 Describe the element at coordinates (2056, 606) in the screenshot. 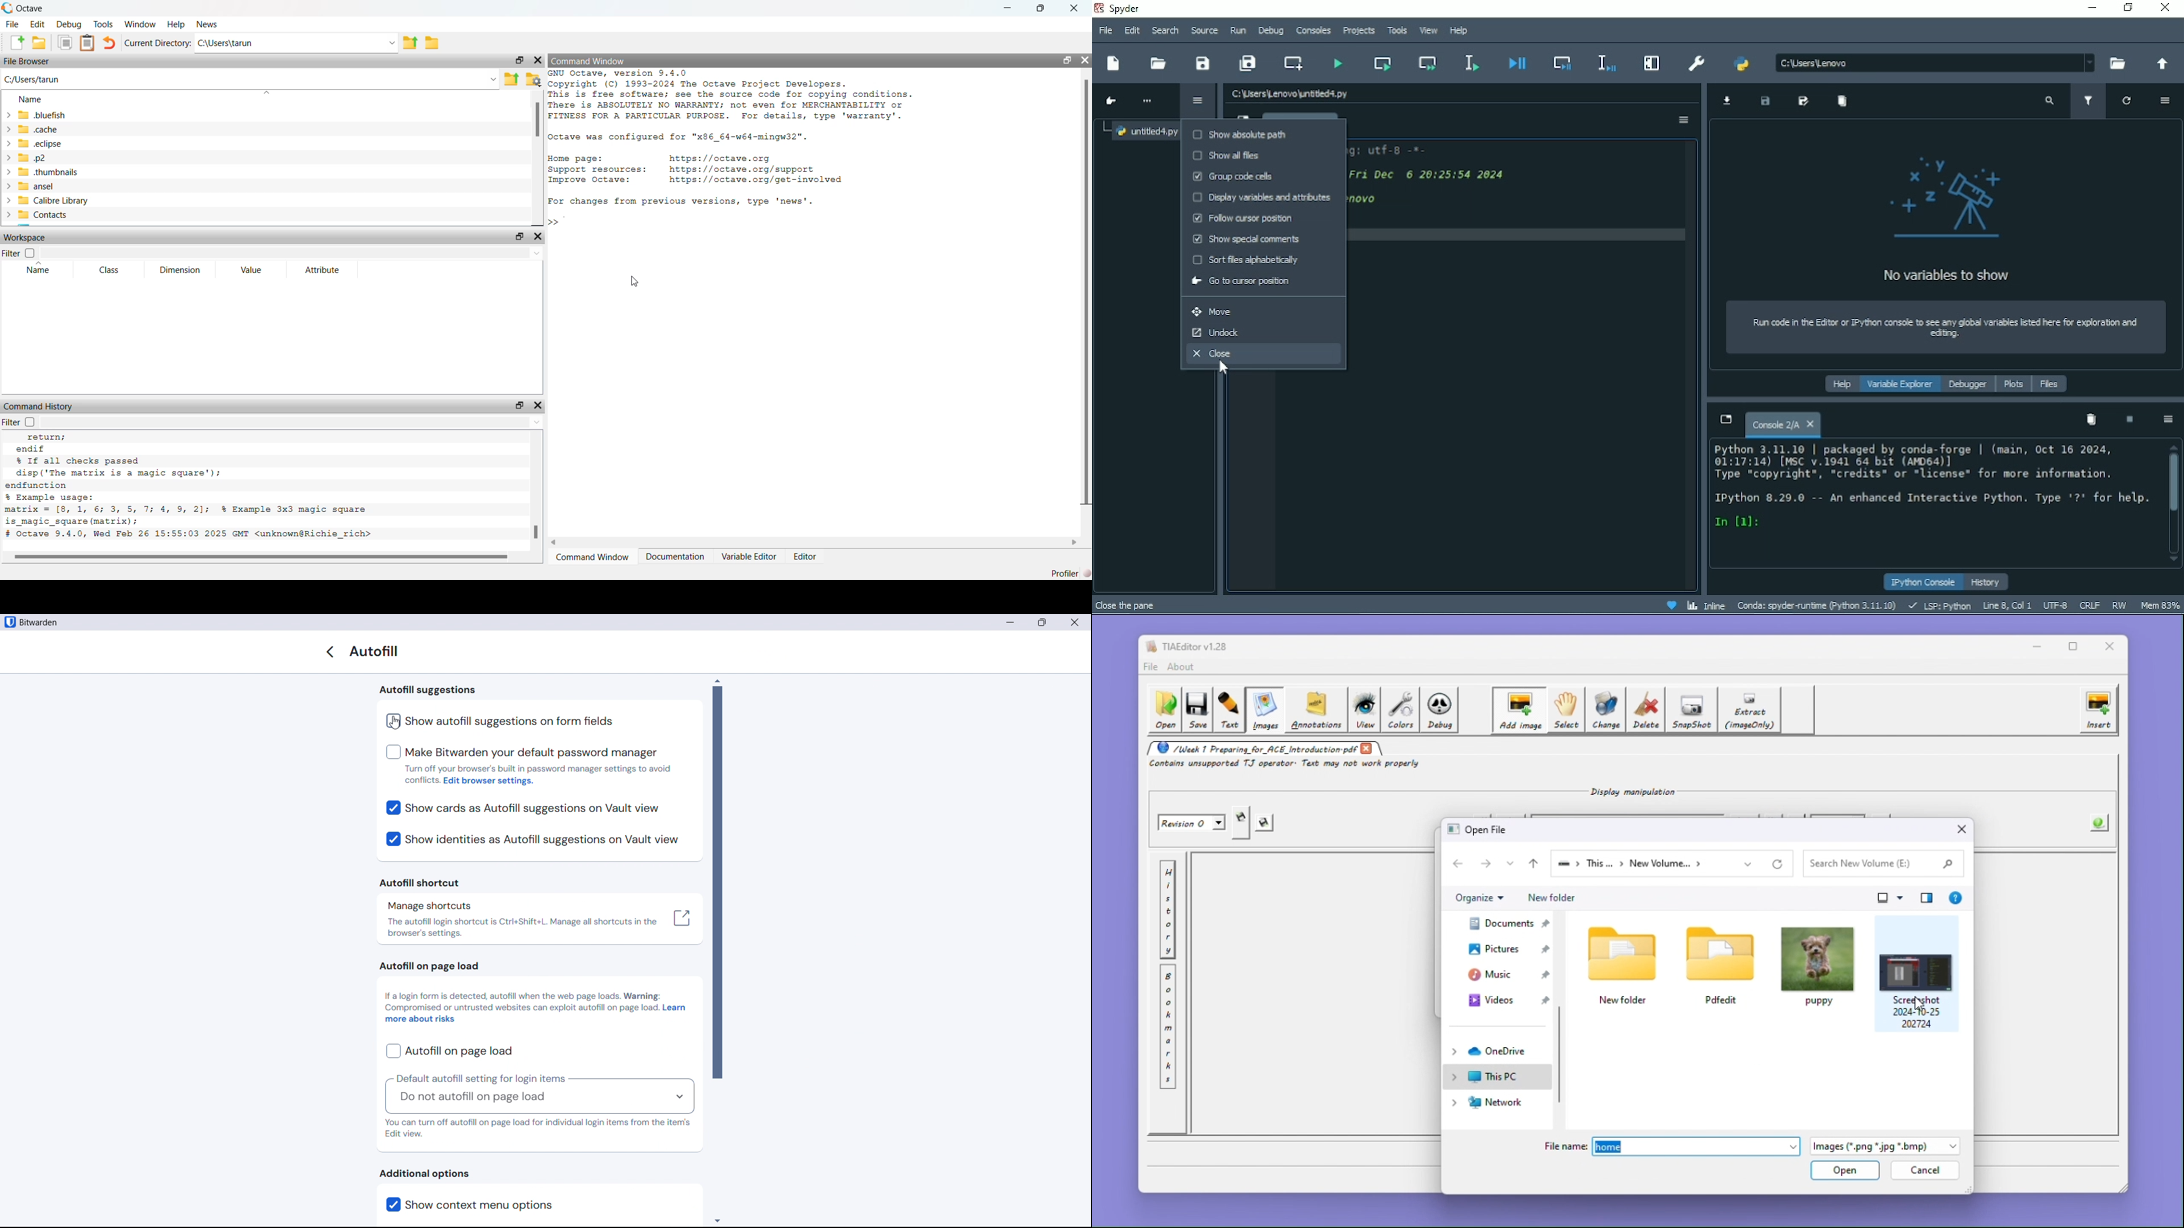

I see `UTF` at that location.